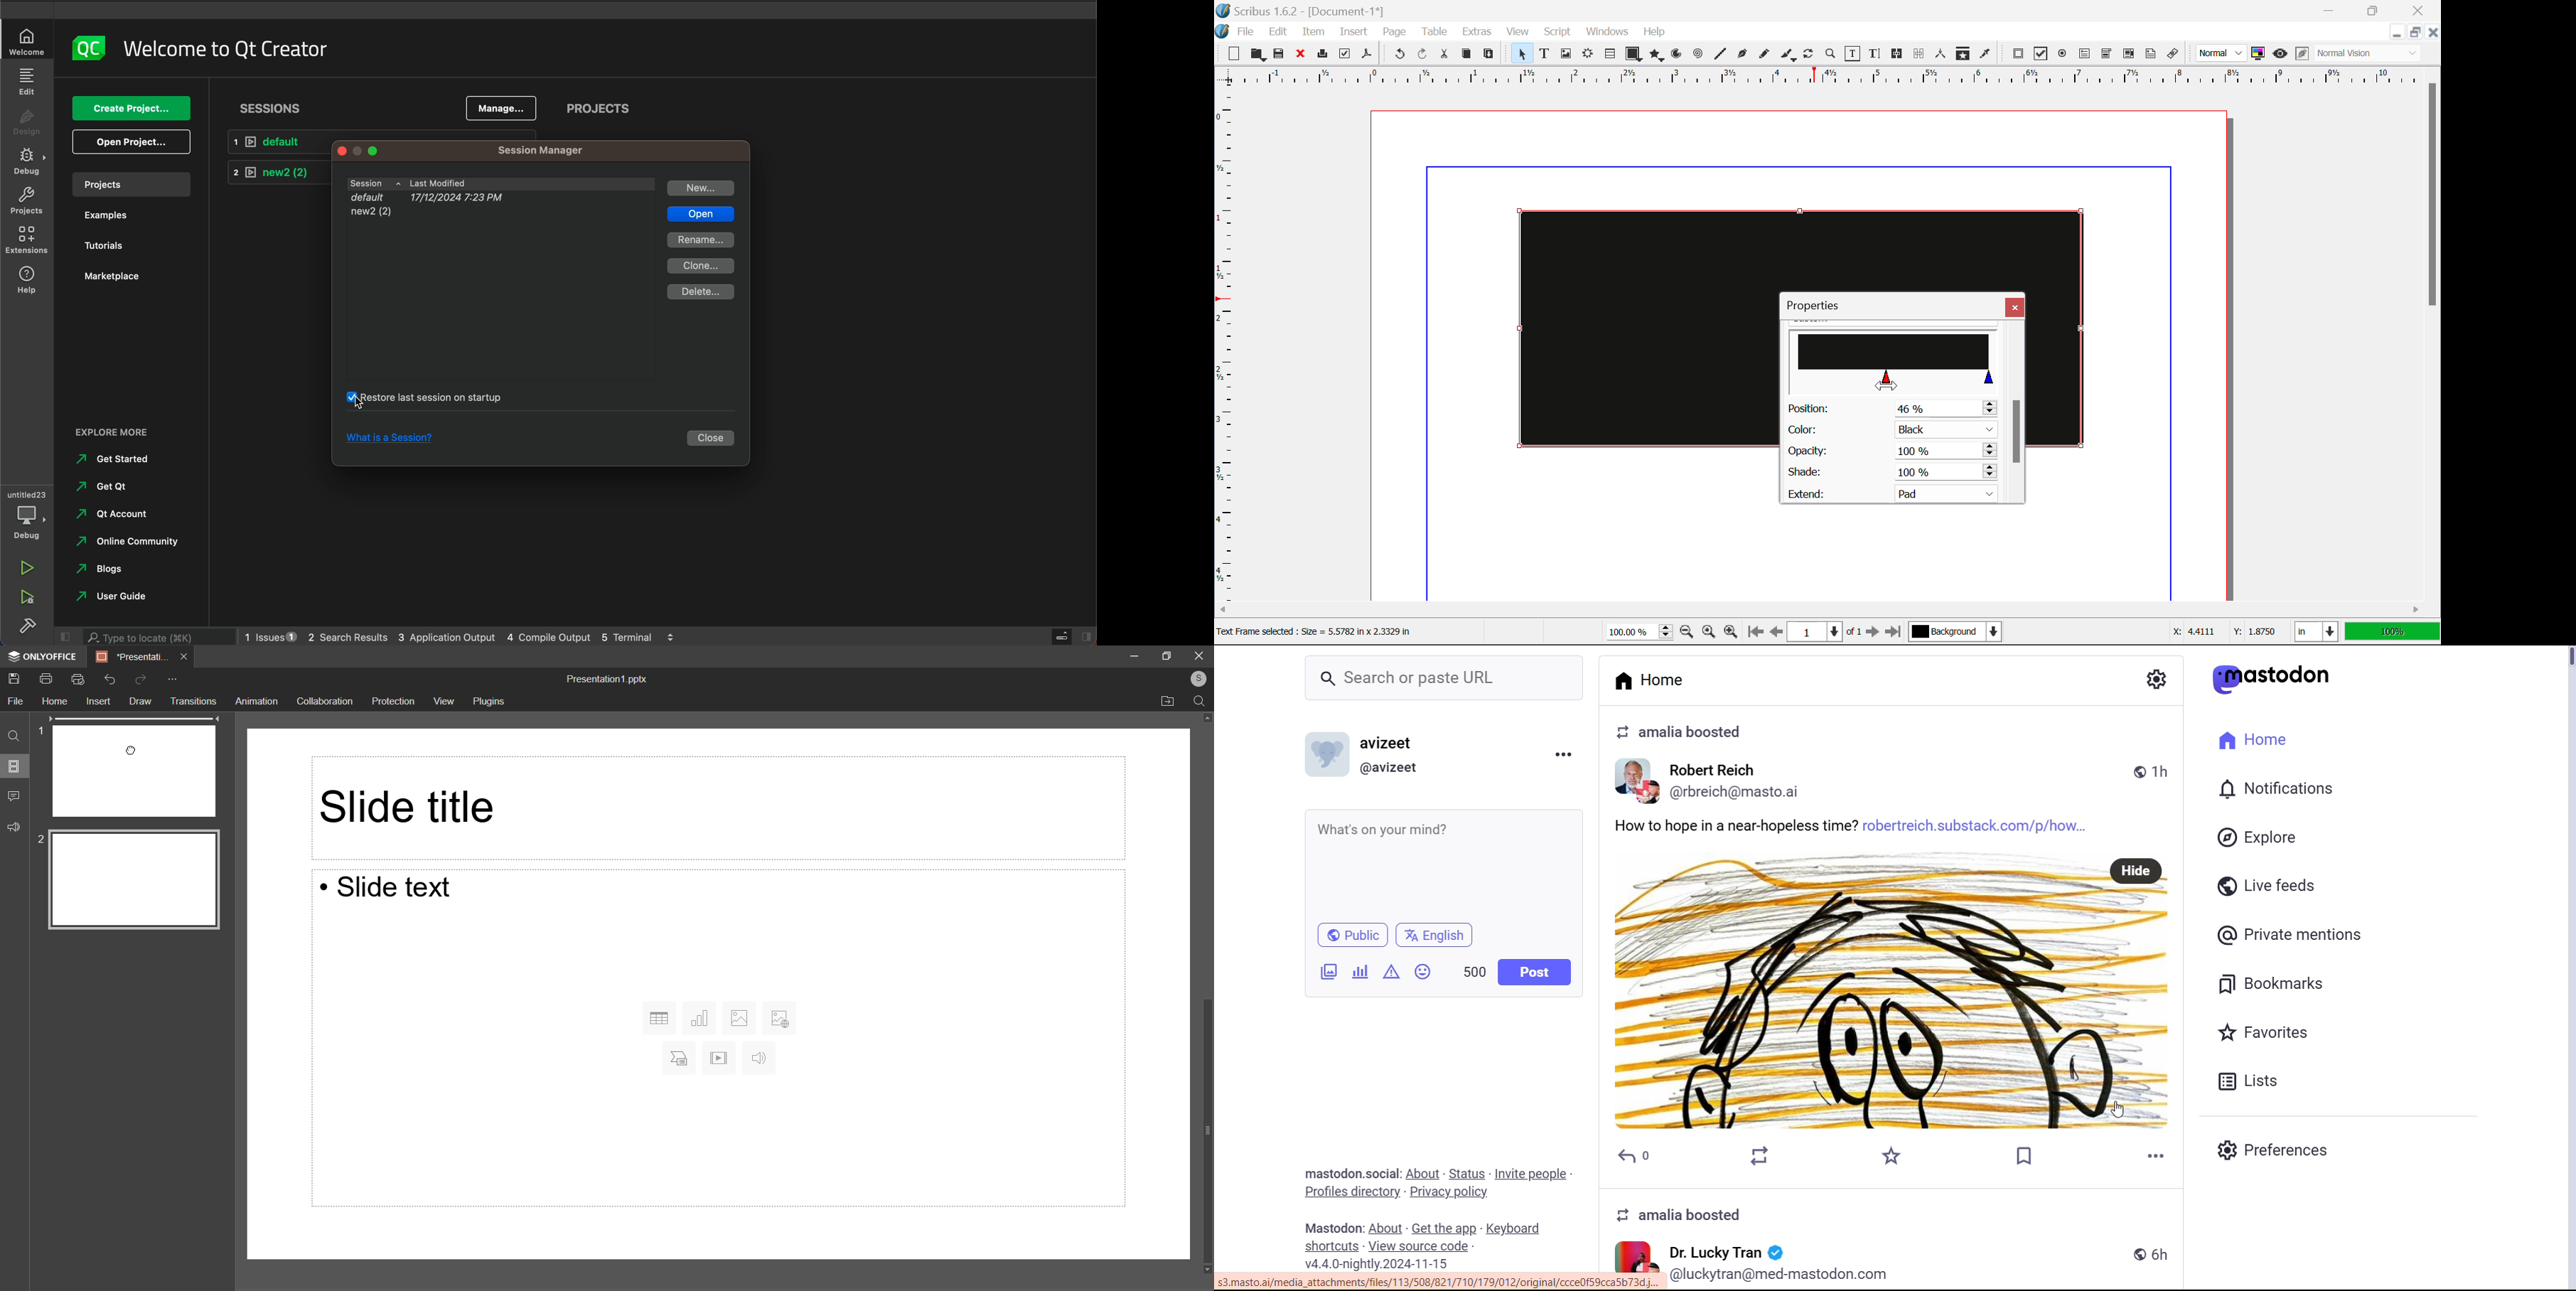  What do you see at coordinates (2432, 32) in the screenshot?
I see `Close` at bounding box center [2432, 32].